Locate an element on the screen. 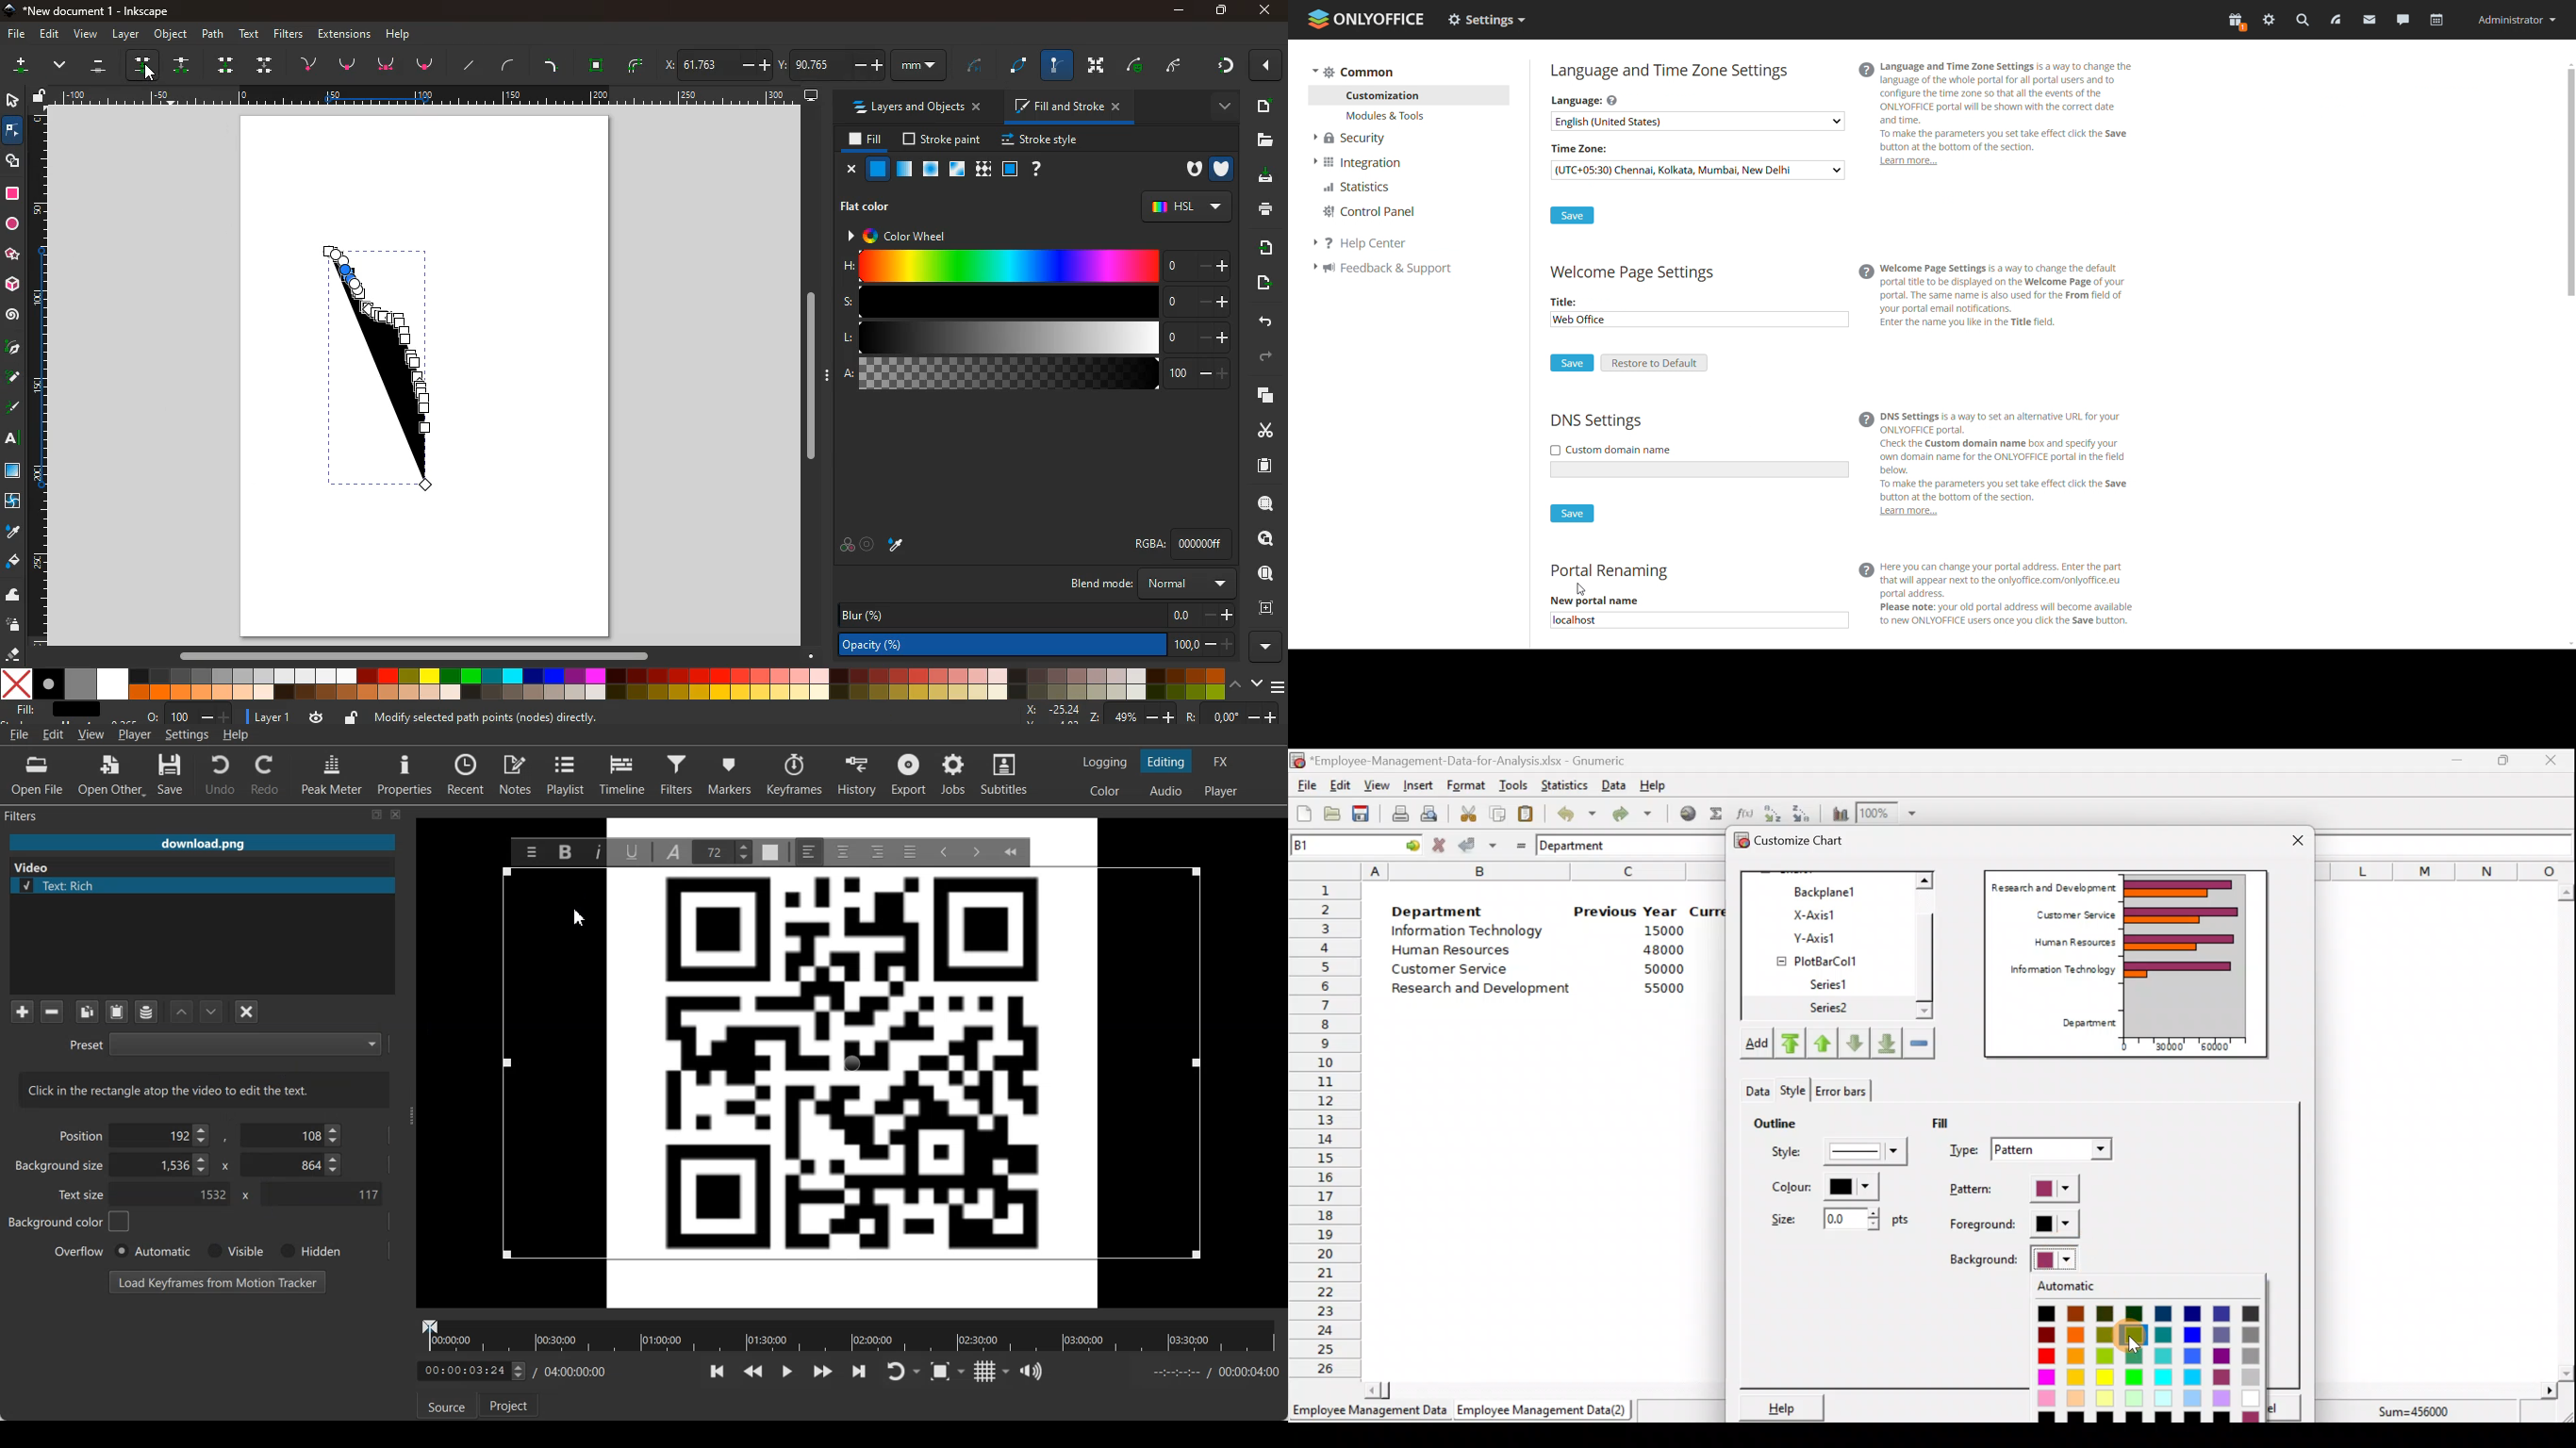 The width and height of the screenshot is (2576, 1456). Research and Development is located at coordinates (1486, 990).